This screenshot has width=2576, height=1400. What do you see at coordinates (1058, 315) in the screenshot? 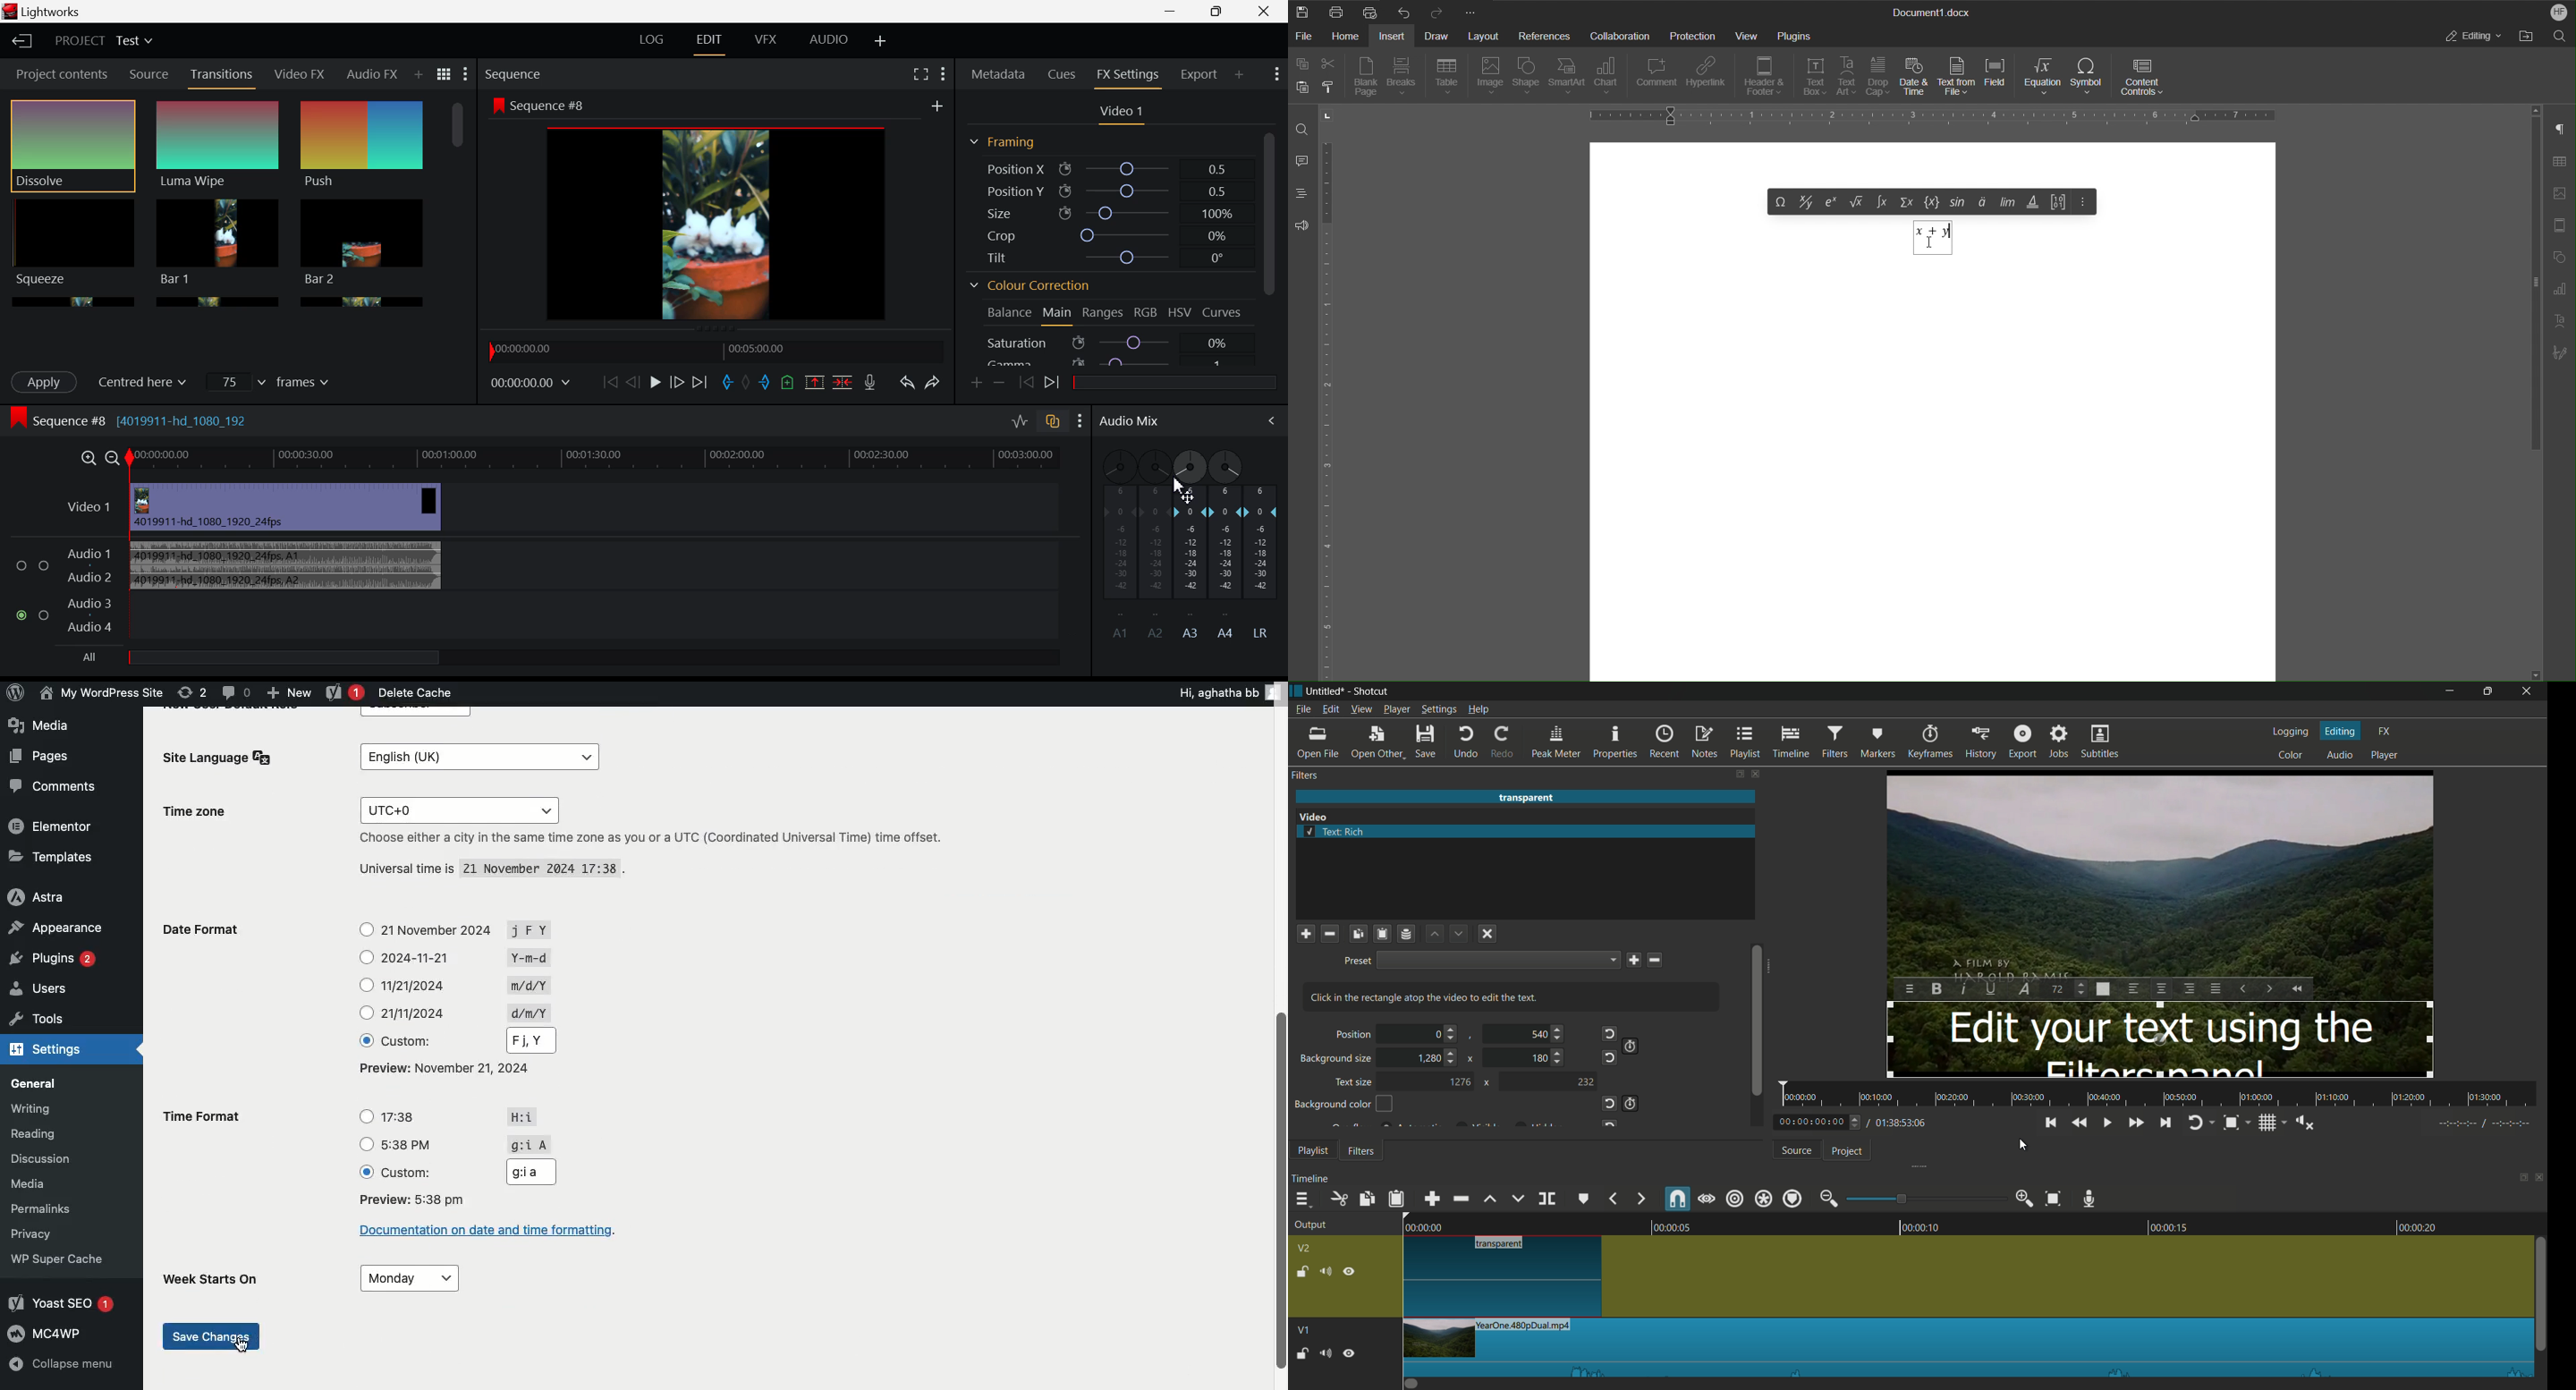
I see `Main Tab Open` at bounding box center [1058, 315].